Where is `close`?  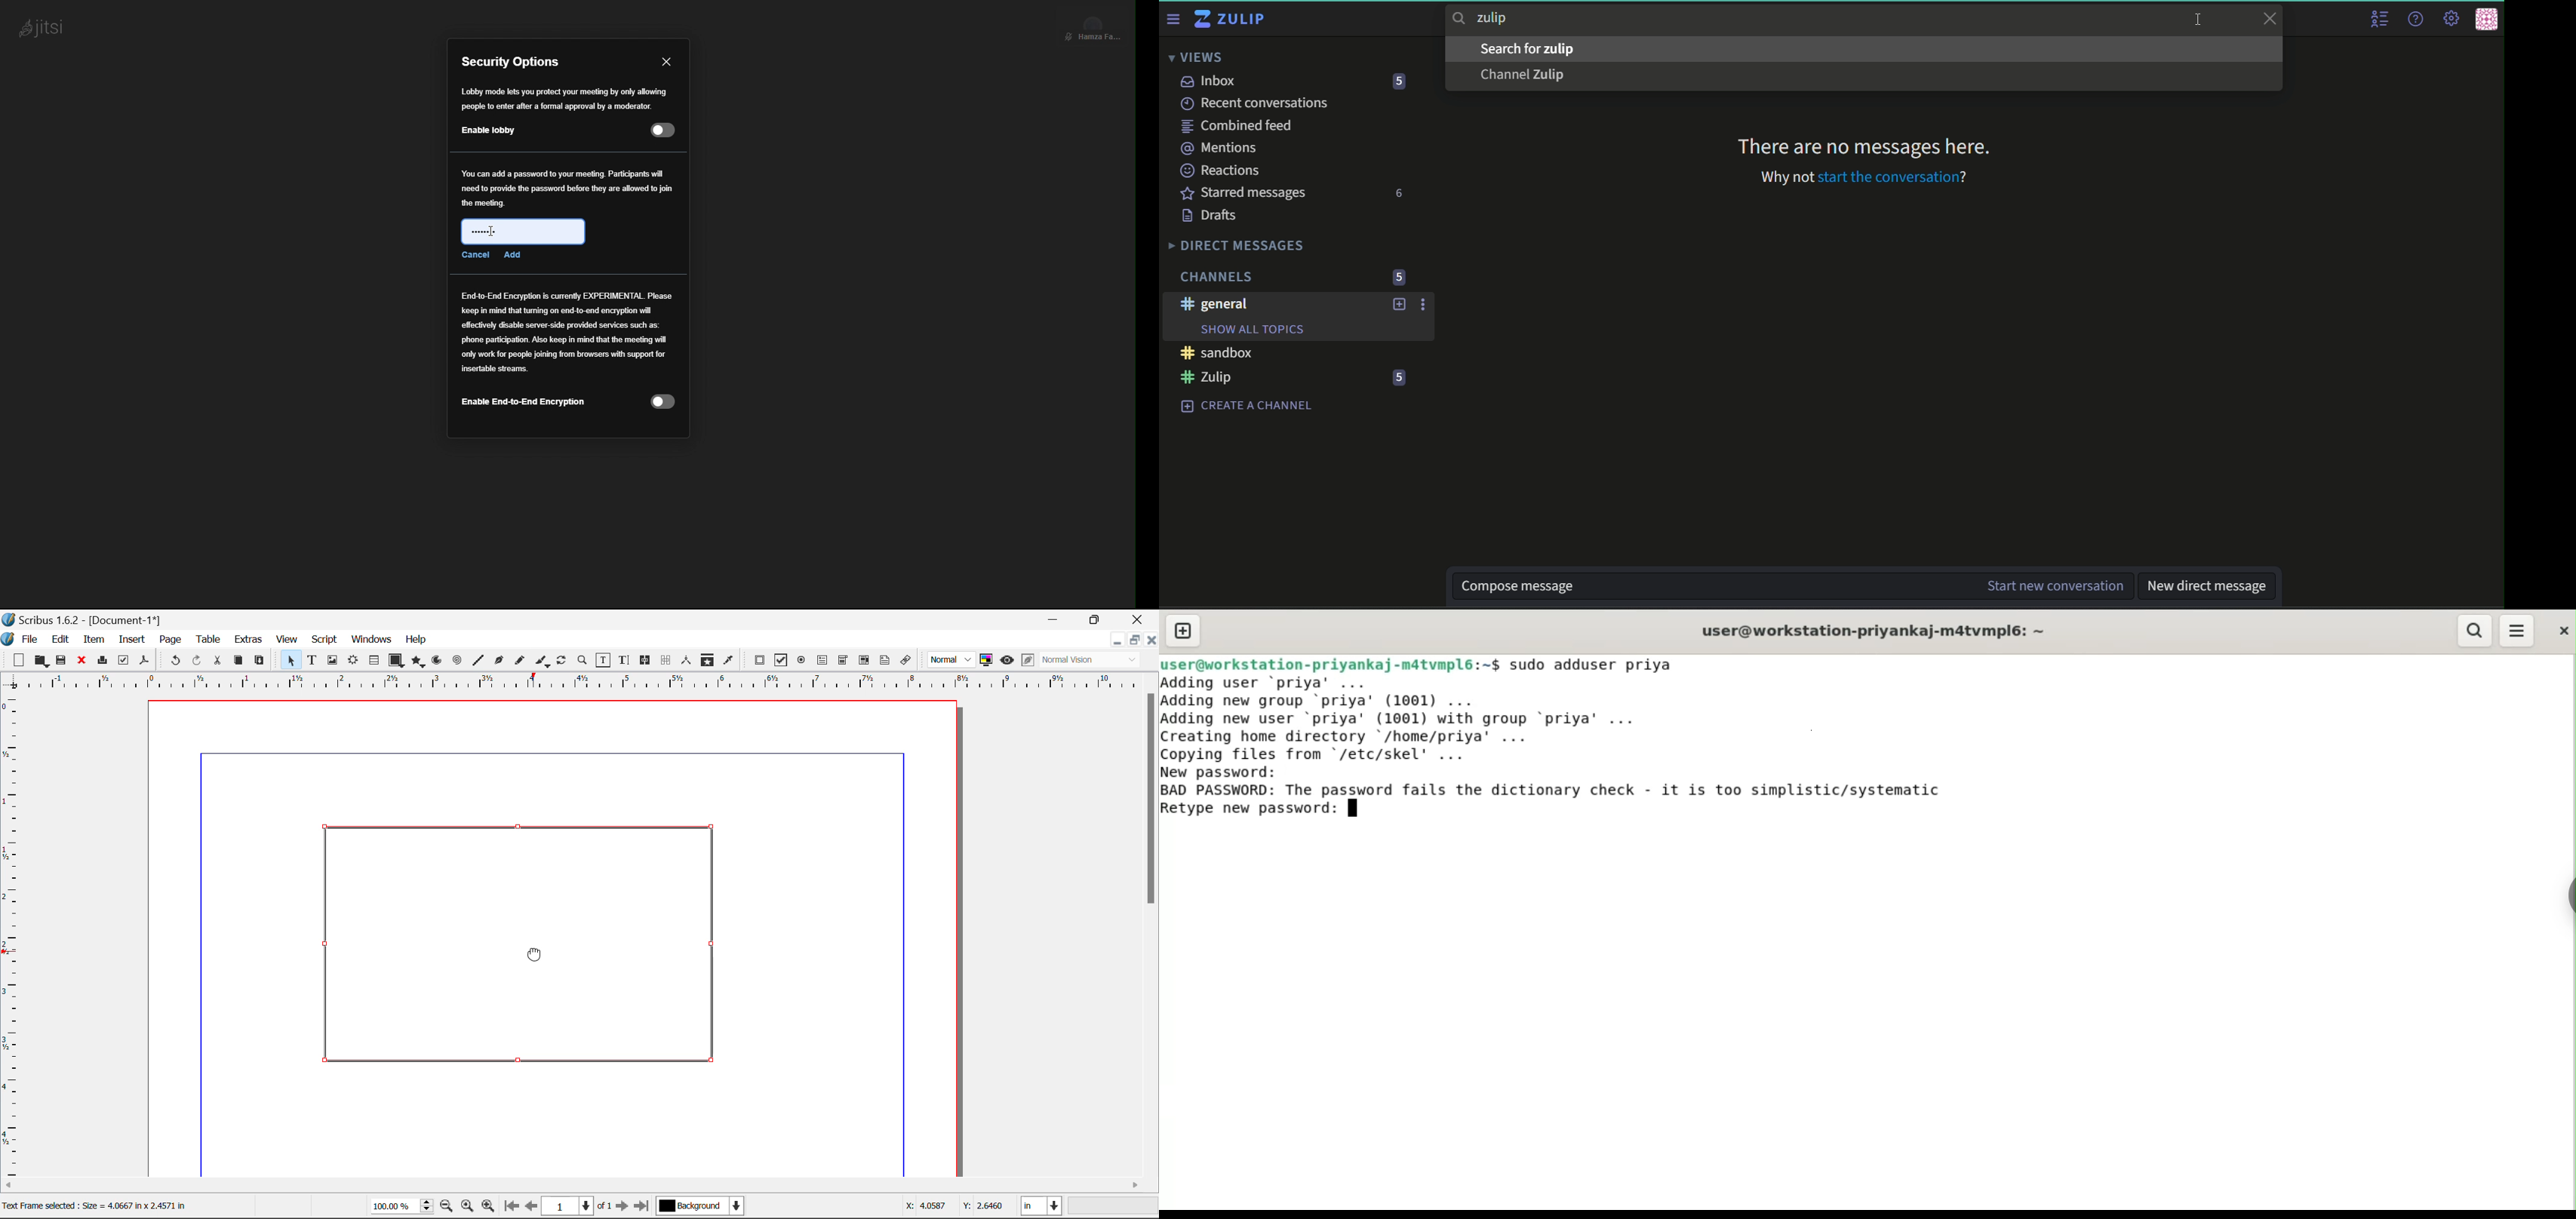
close is located at coordinates (2270, 18).